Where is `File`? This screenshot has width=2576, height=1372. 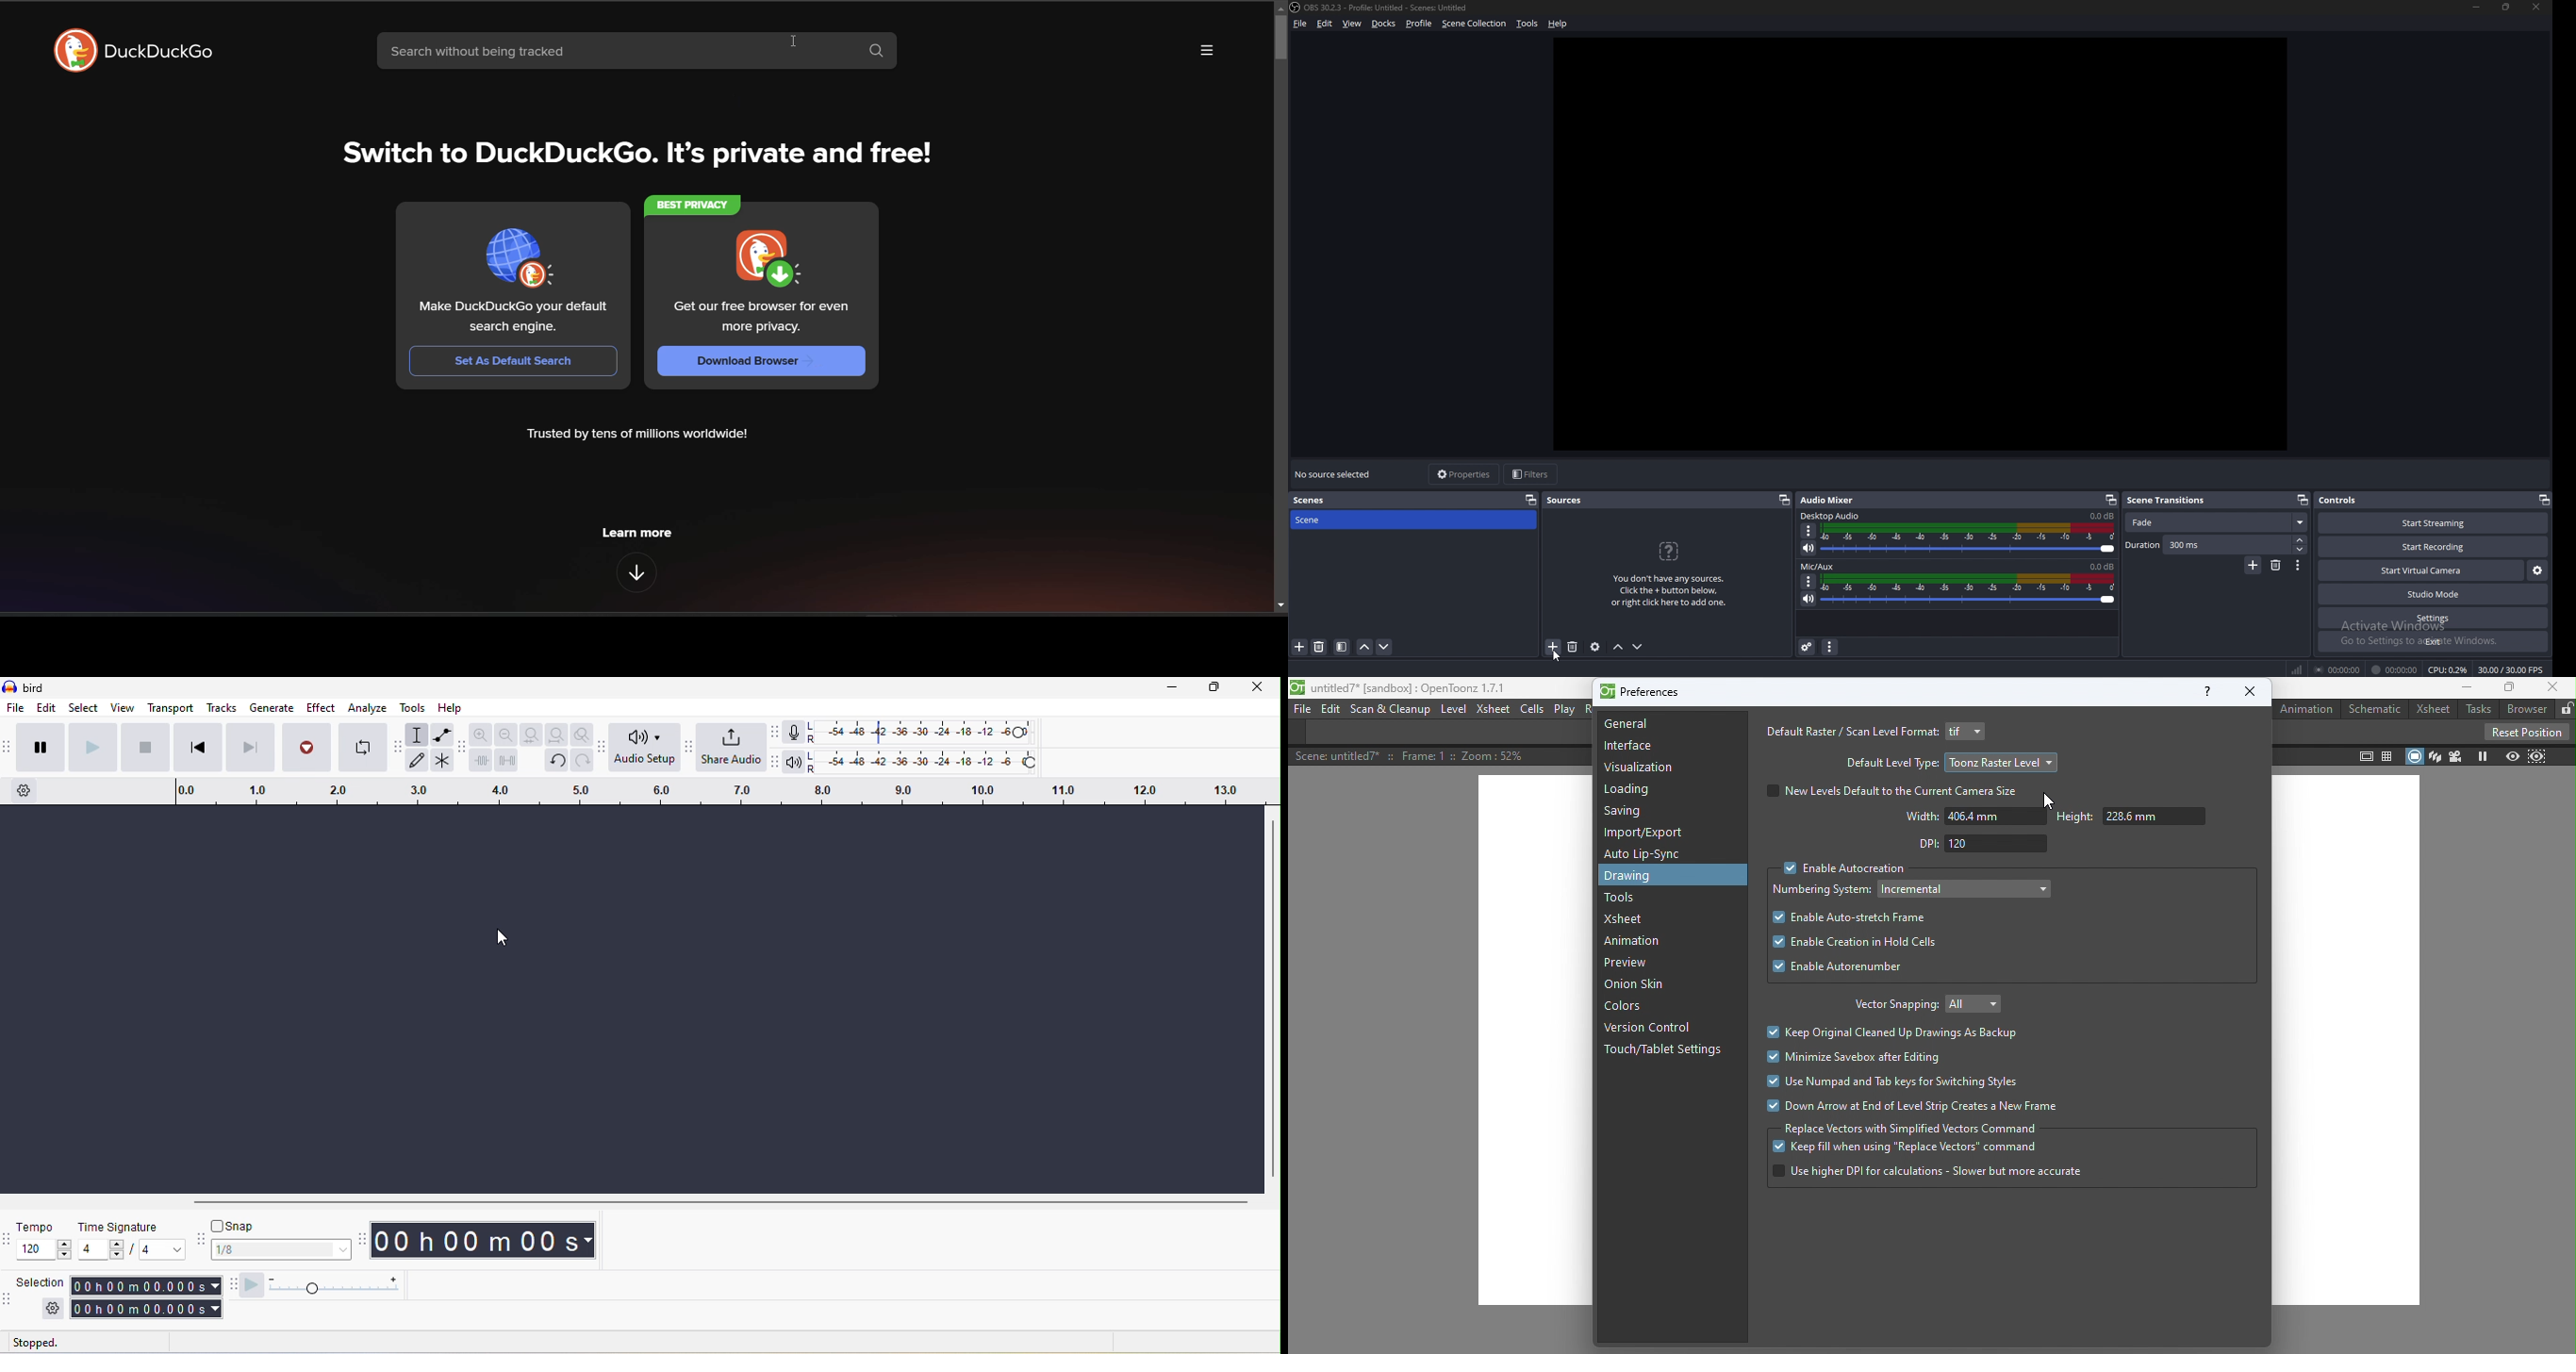 File is located at coordinates (1302, 24).